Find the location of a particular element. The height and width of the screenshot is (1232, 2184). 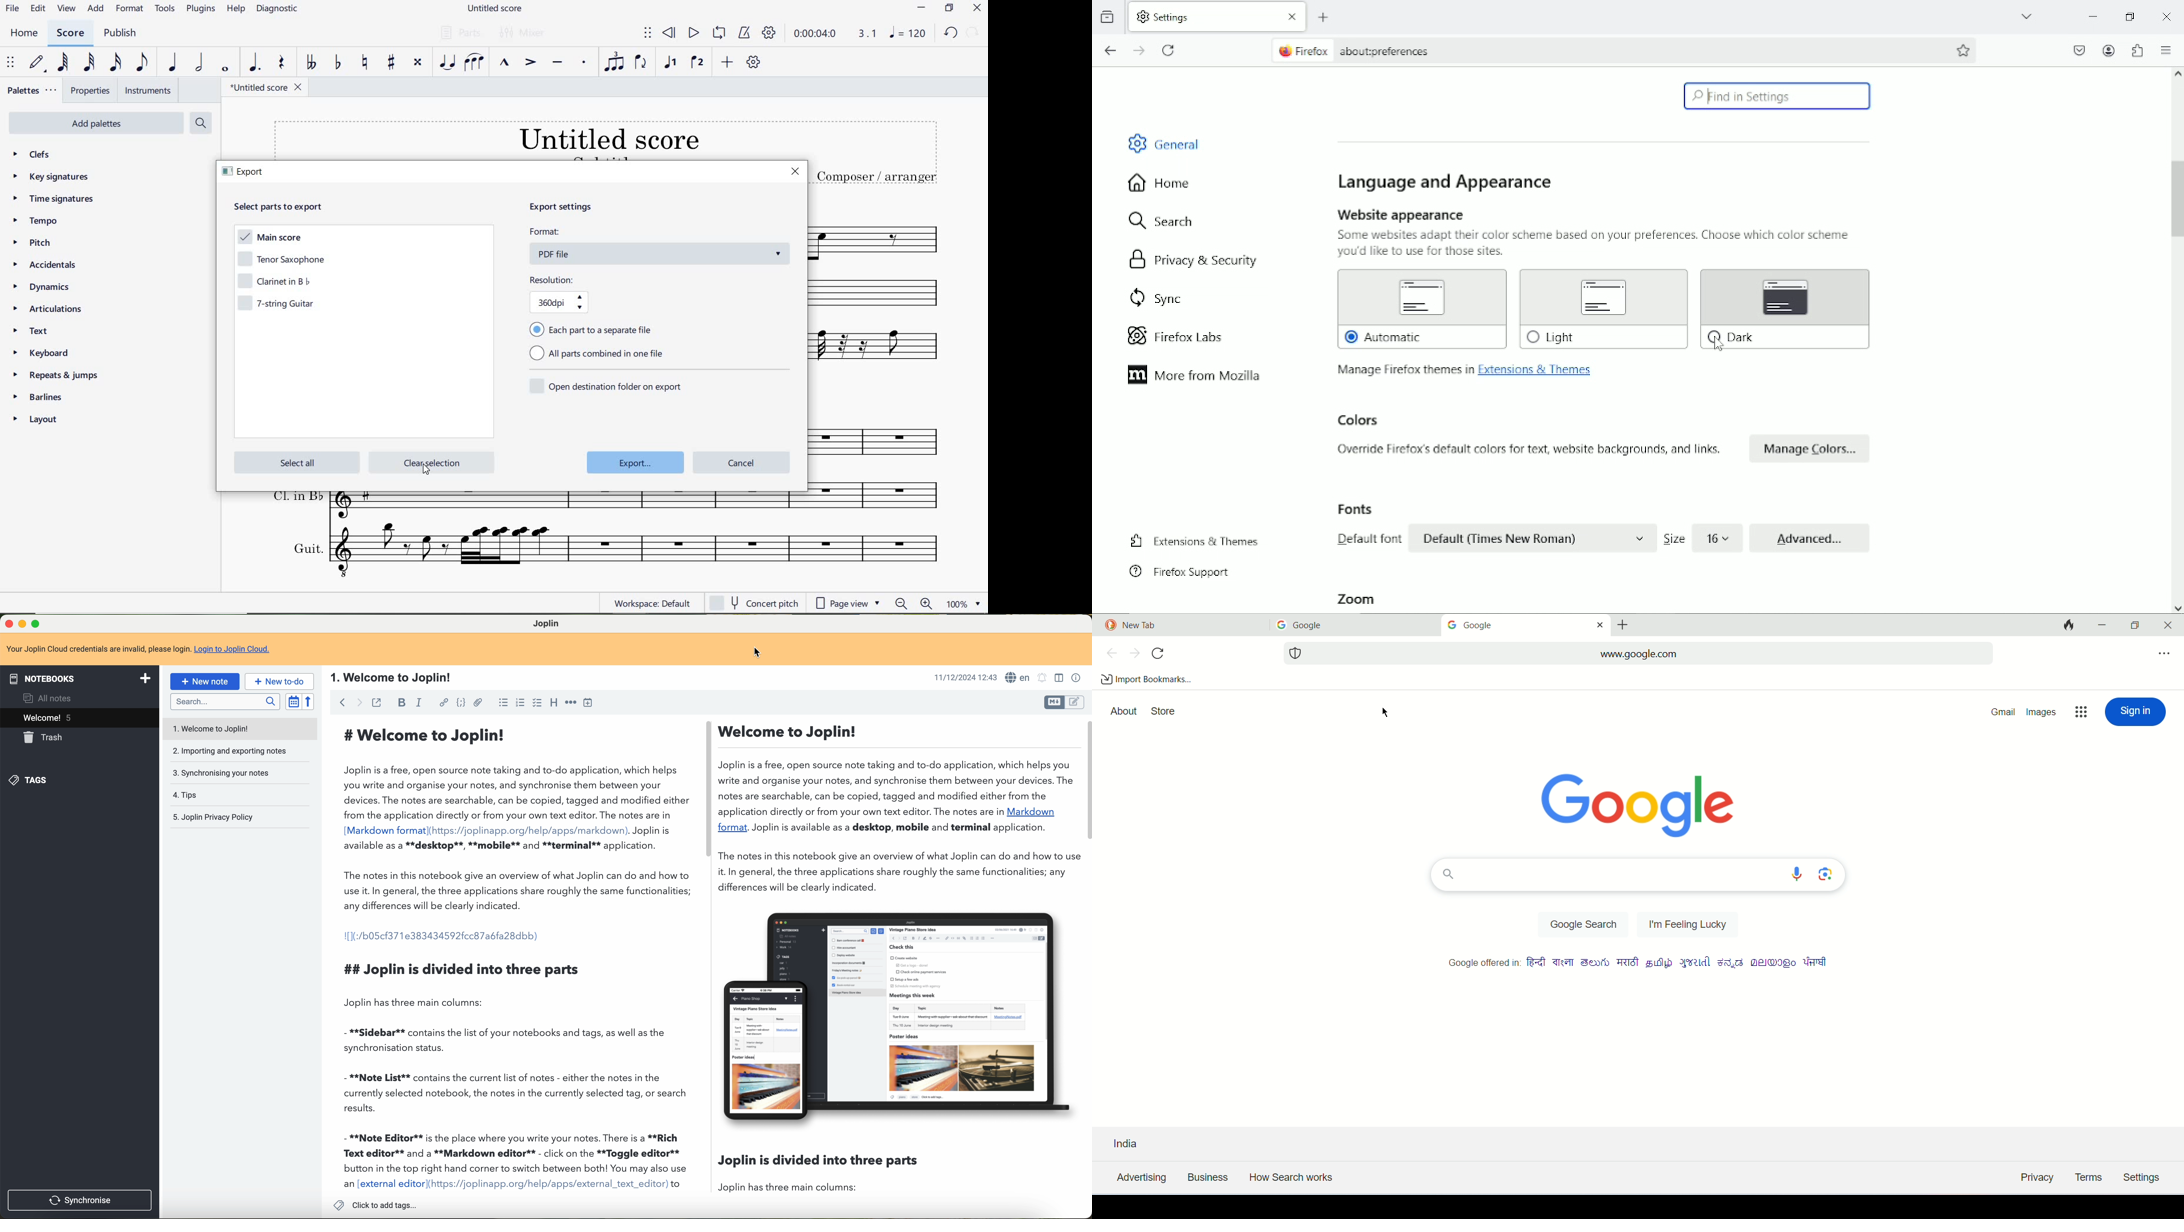

Cl. in B is located at coordinates (535, 506).